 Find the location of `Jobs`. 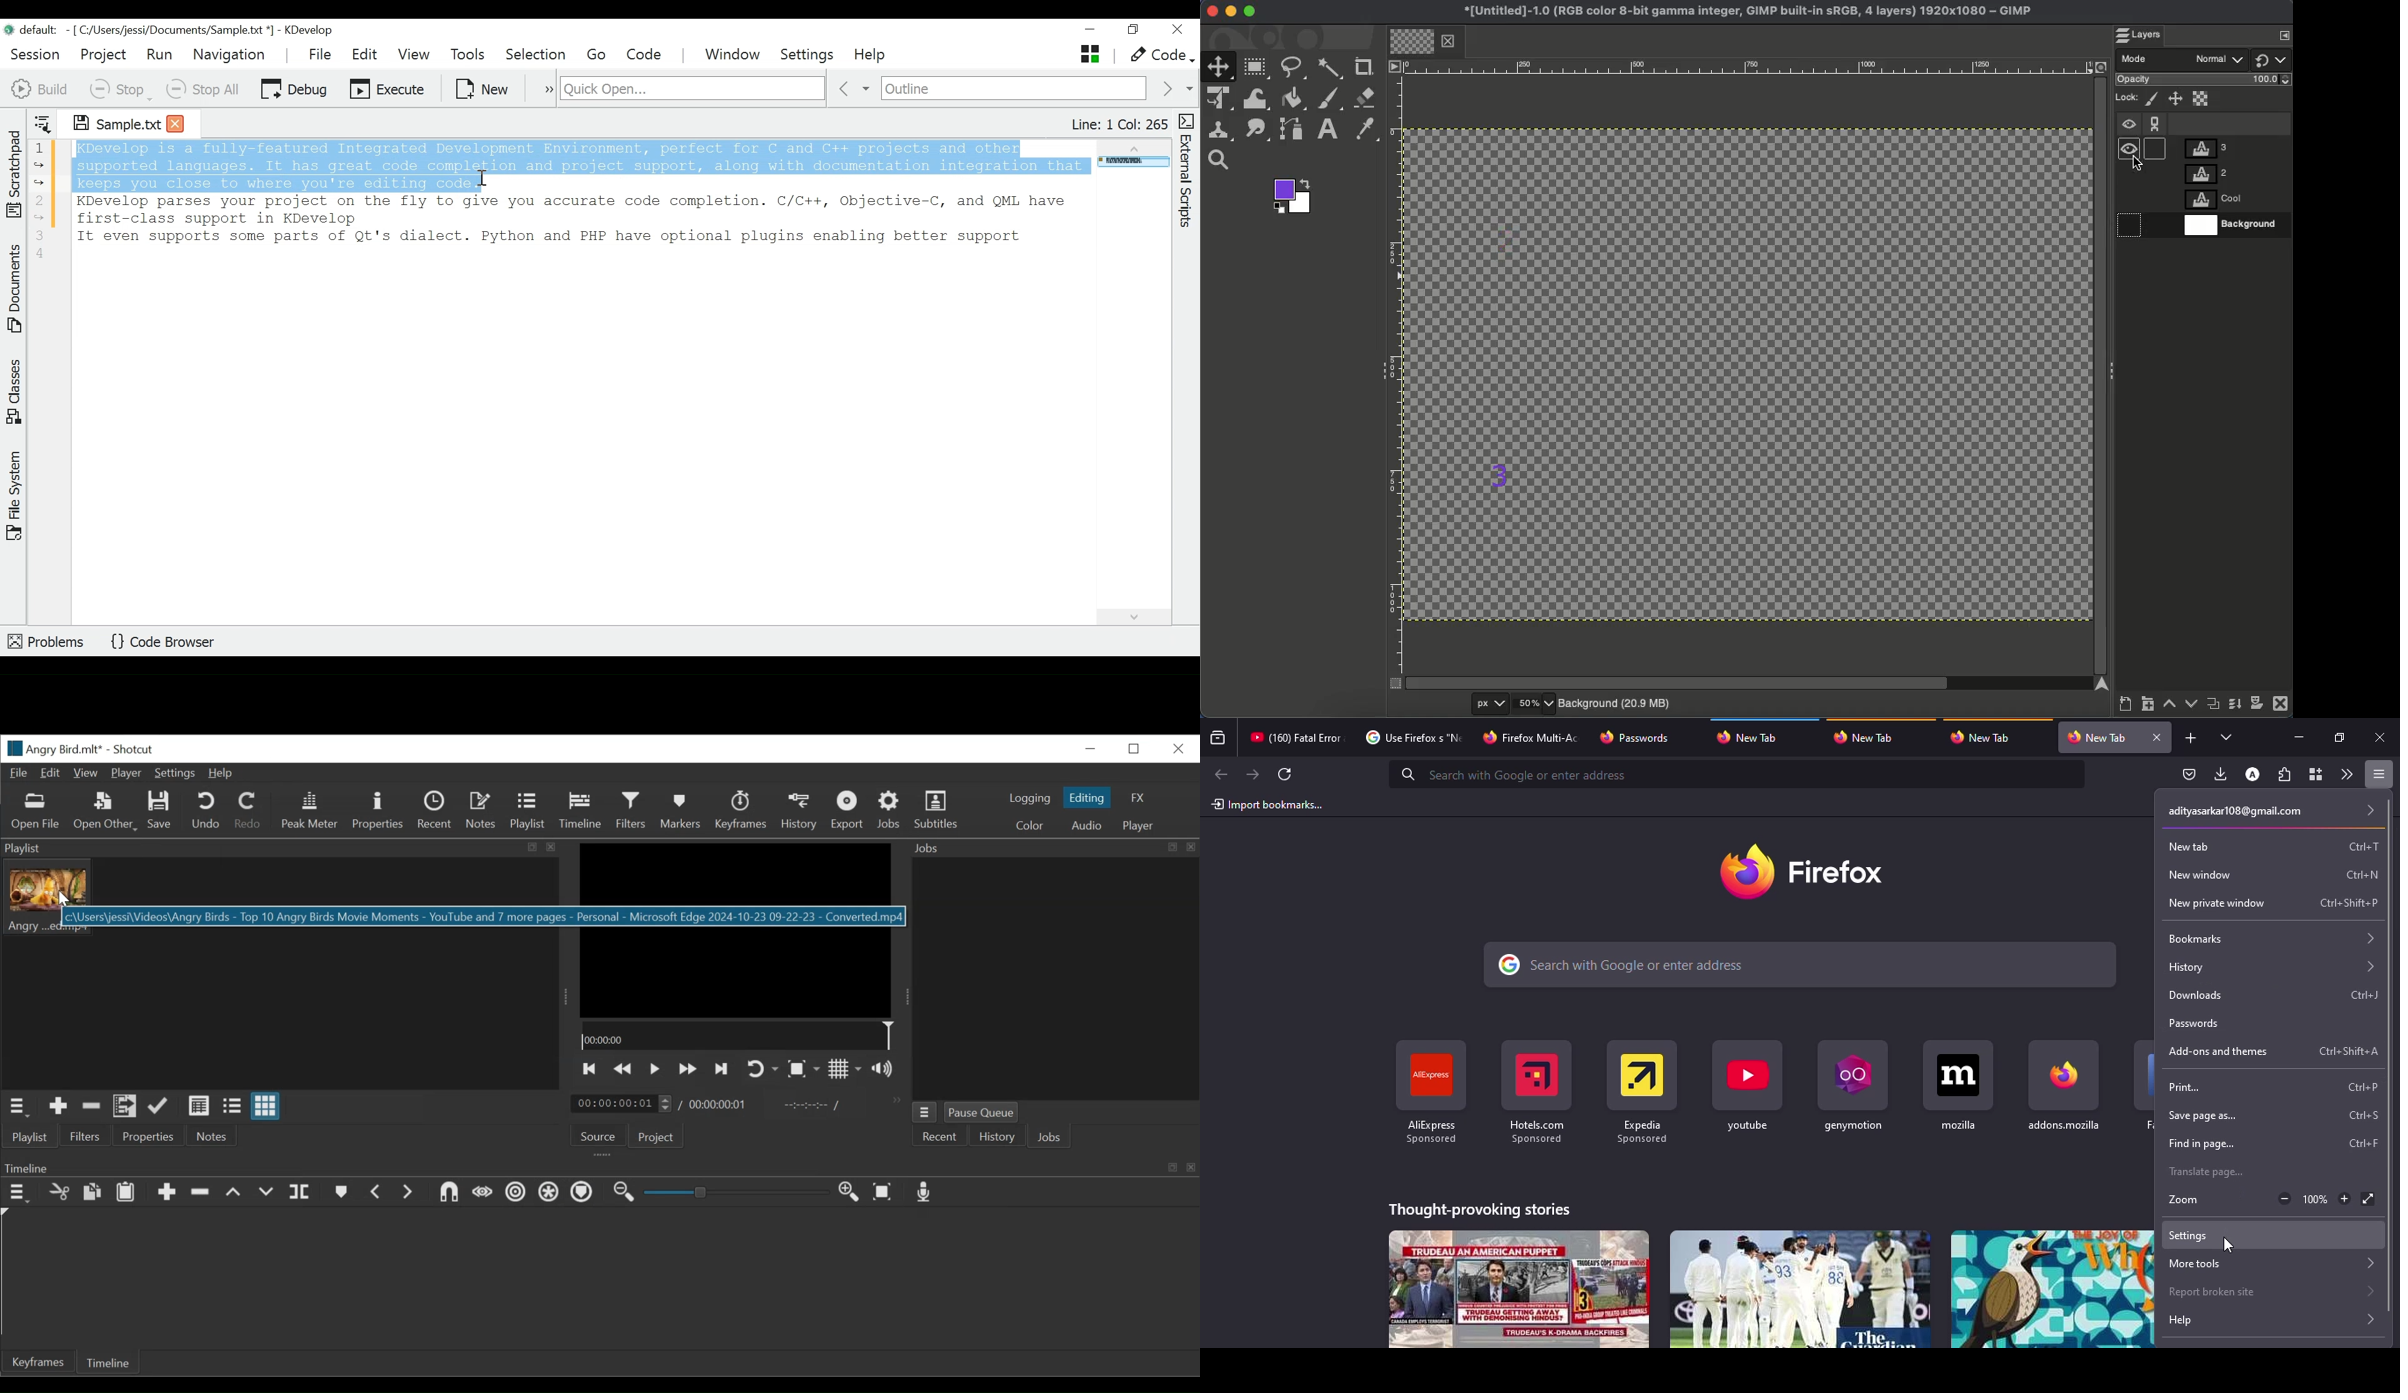

Jobs is located at coordinates (1053, 847).